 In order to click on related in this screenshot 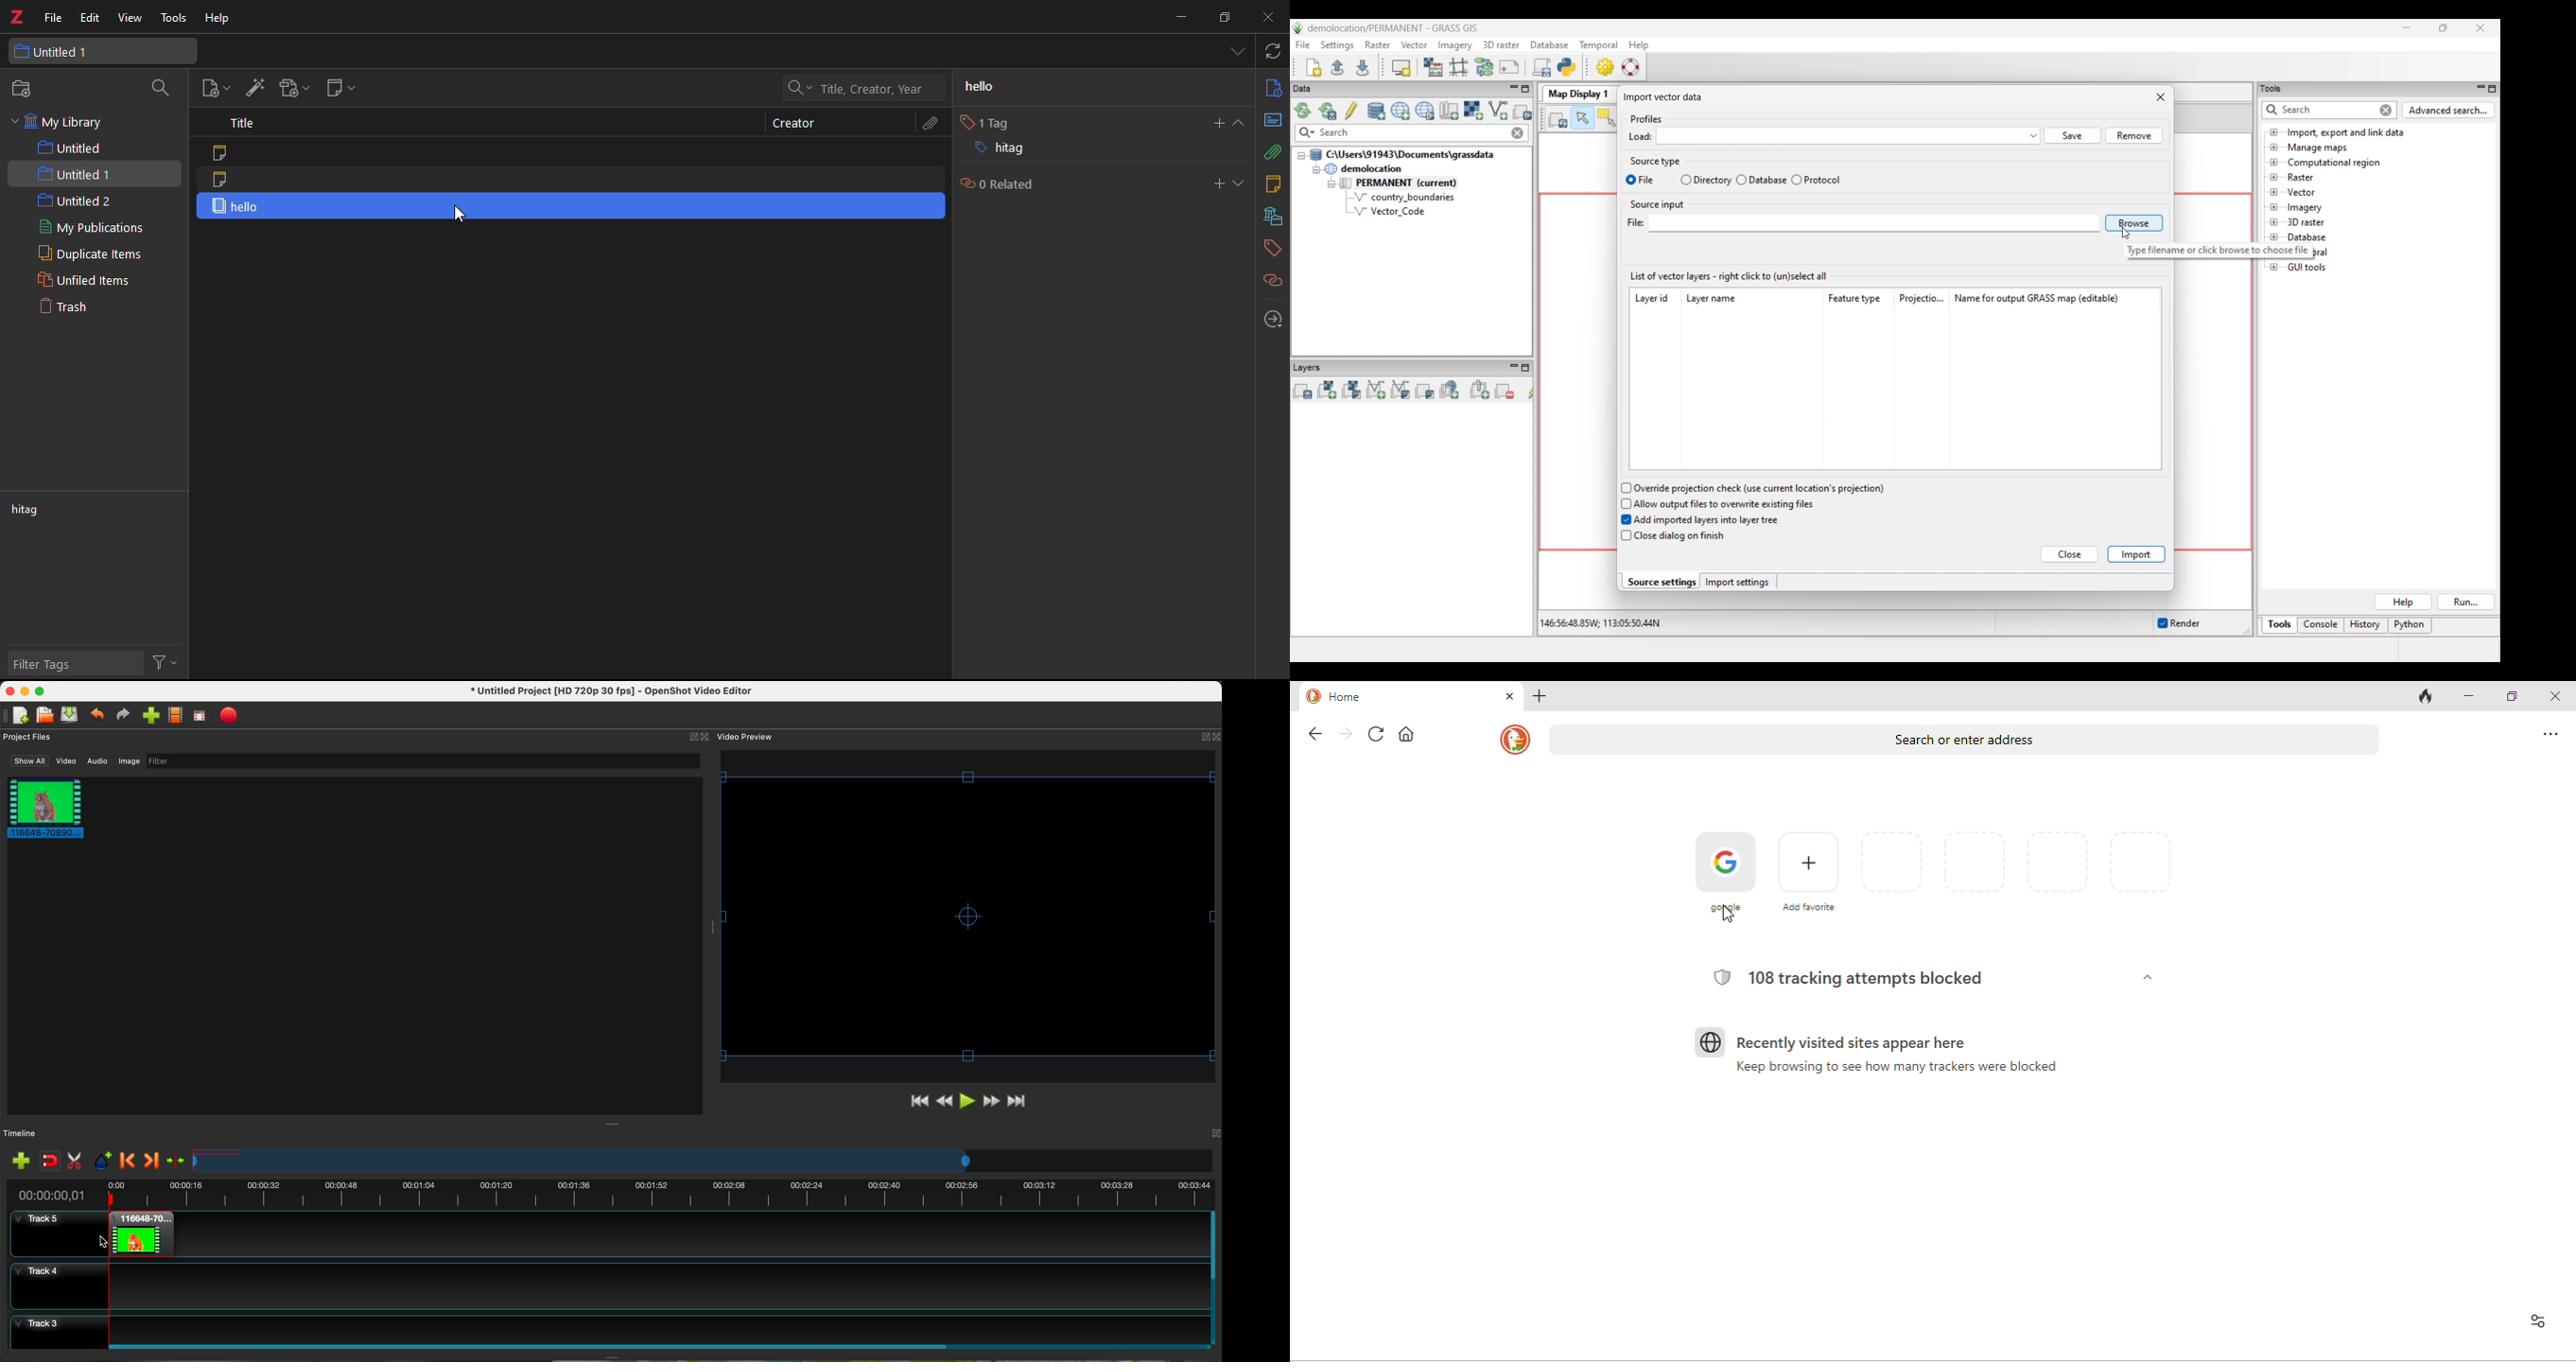, I will do `click(1274, 282)`.